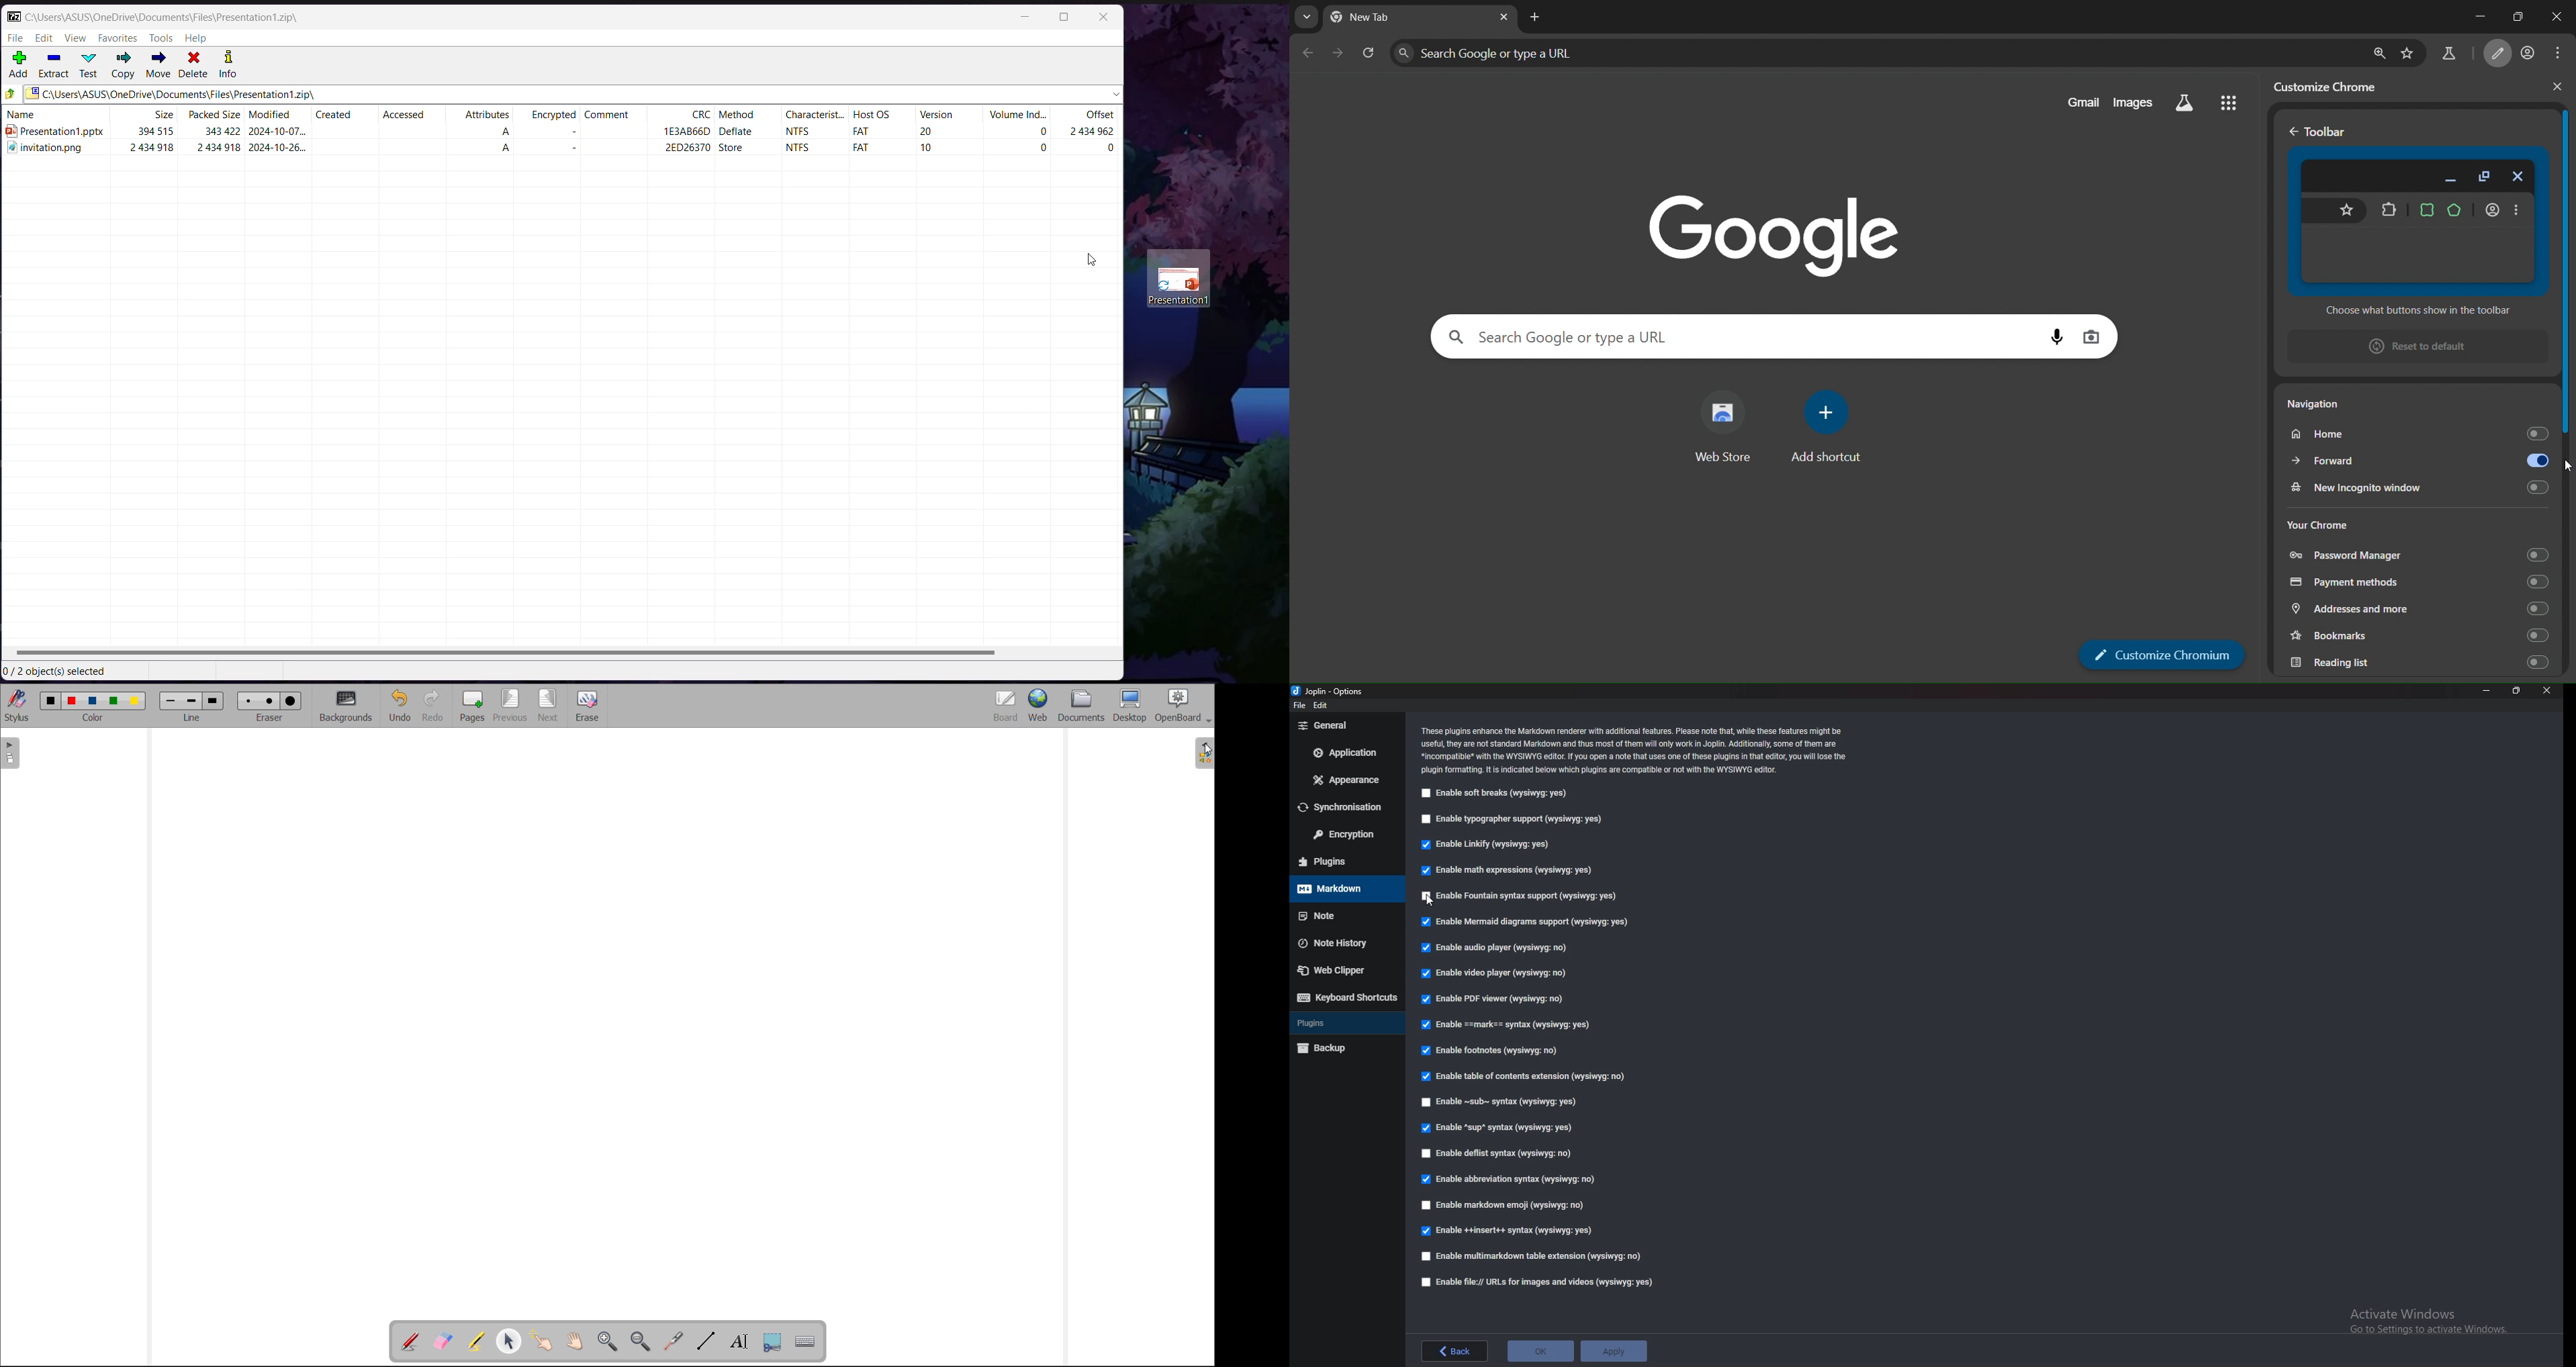  What do you see at coordinates (1492, 948) in the screenshot?
I see `Enable audio player` at bounding box center [1492, 948].